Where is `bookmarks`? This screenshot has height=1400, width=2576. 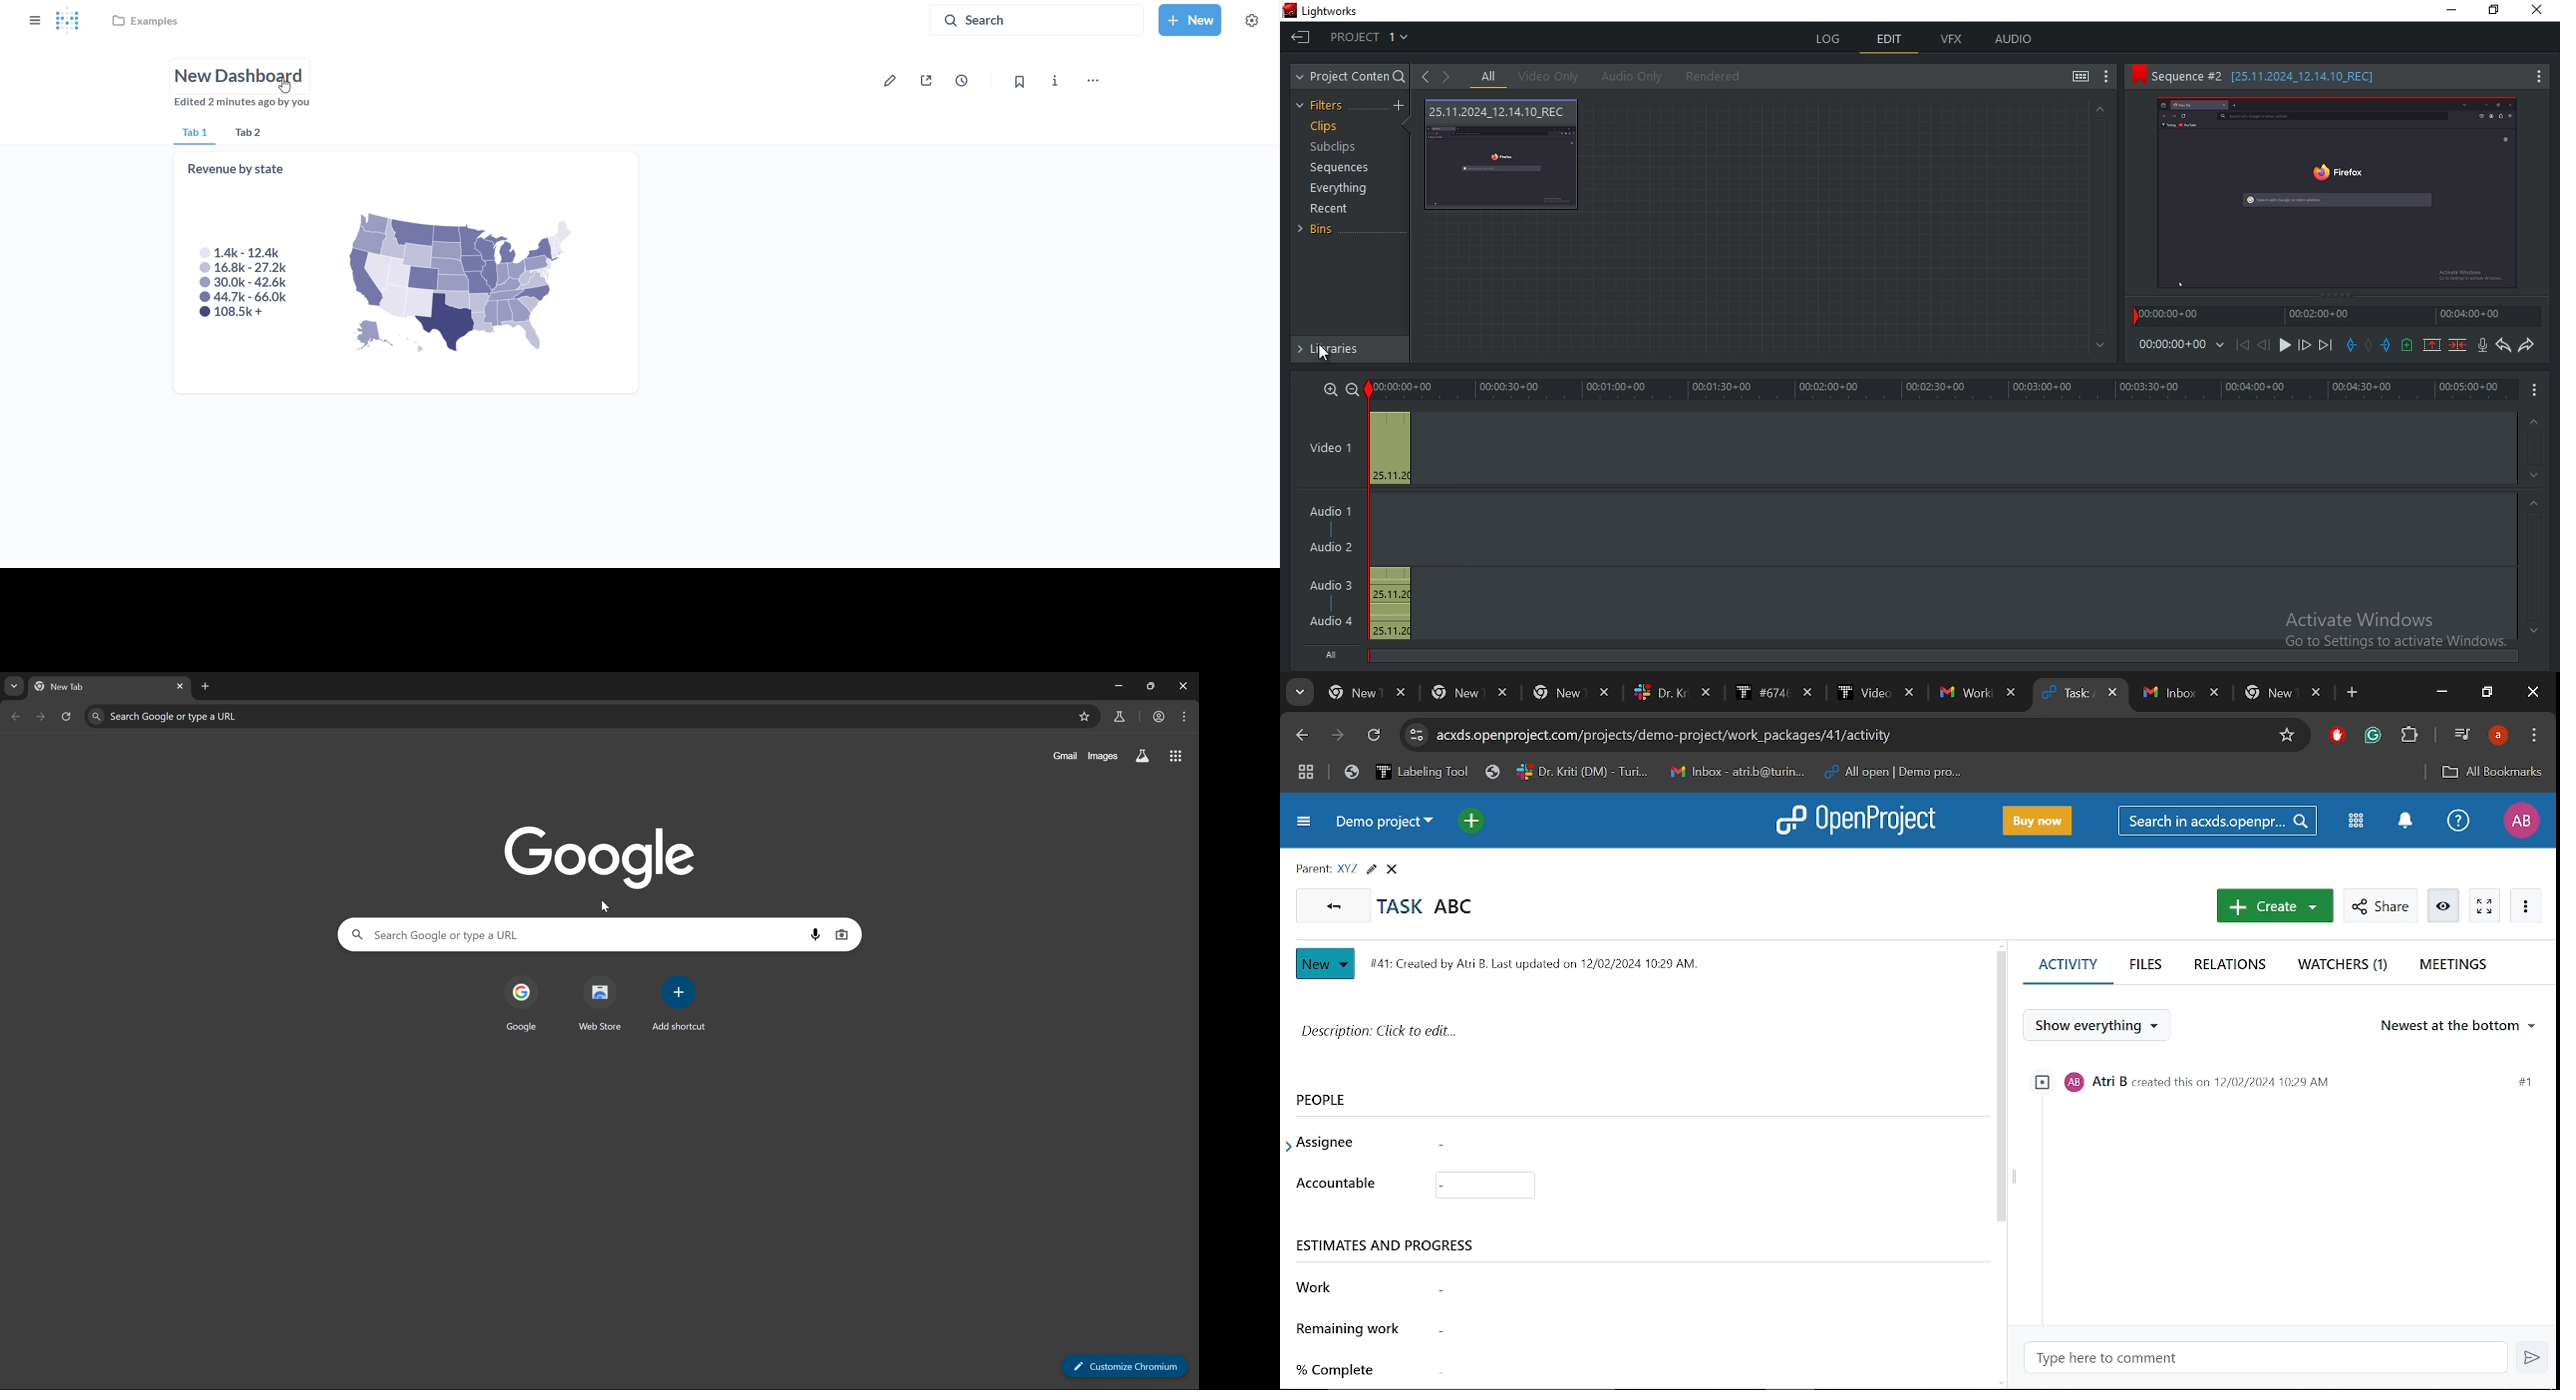 bookmarks is located at coordinates (1086, 716).